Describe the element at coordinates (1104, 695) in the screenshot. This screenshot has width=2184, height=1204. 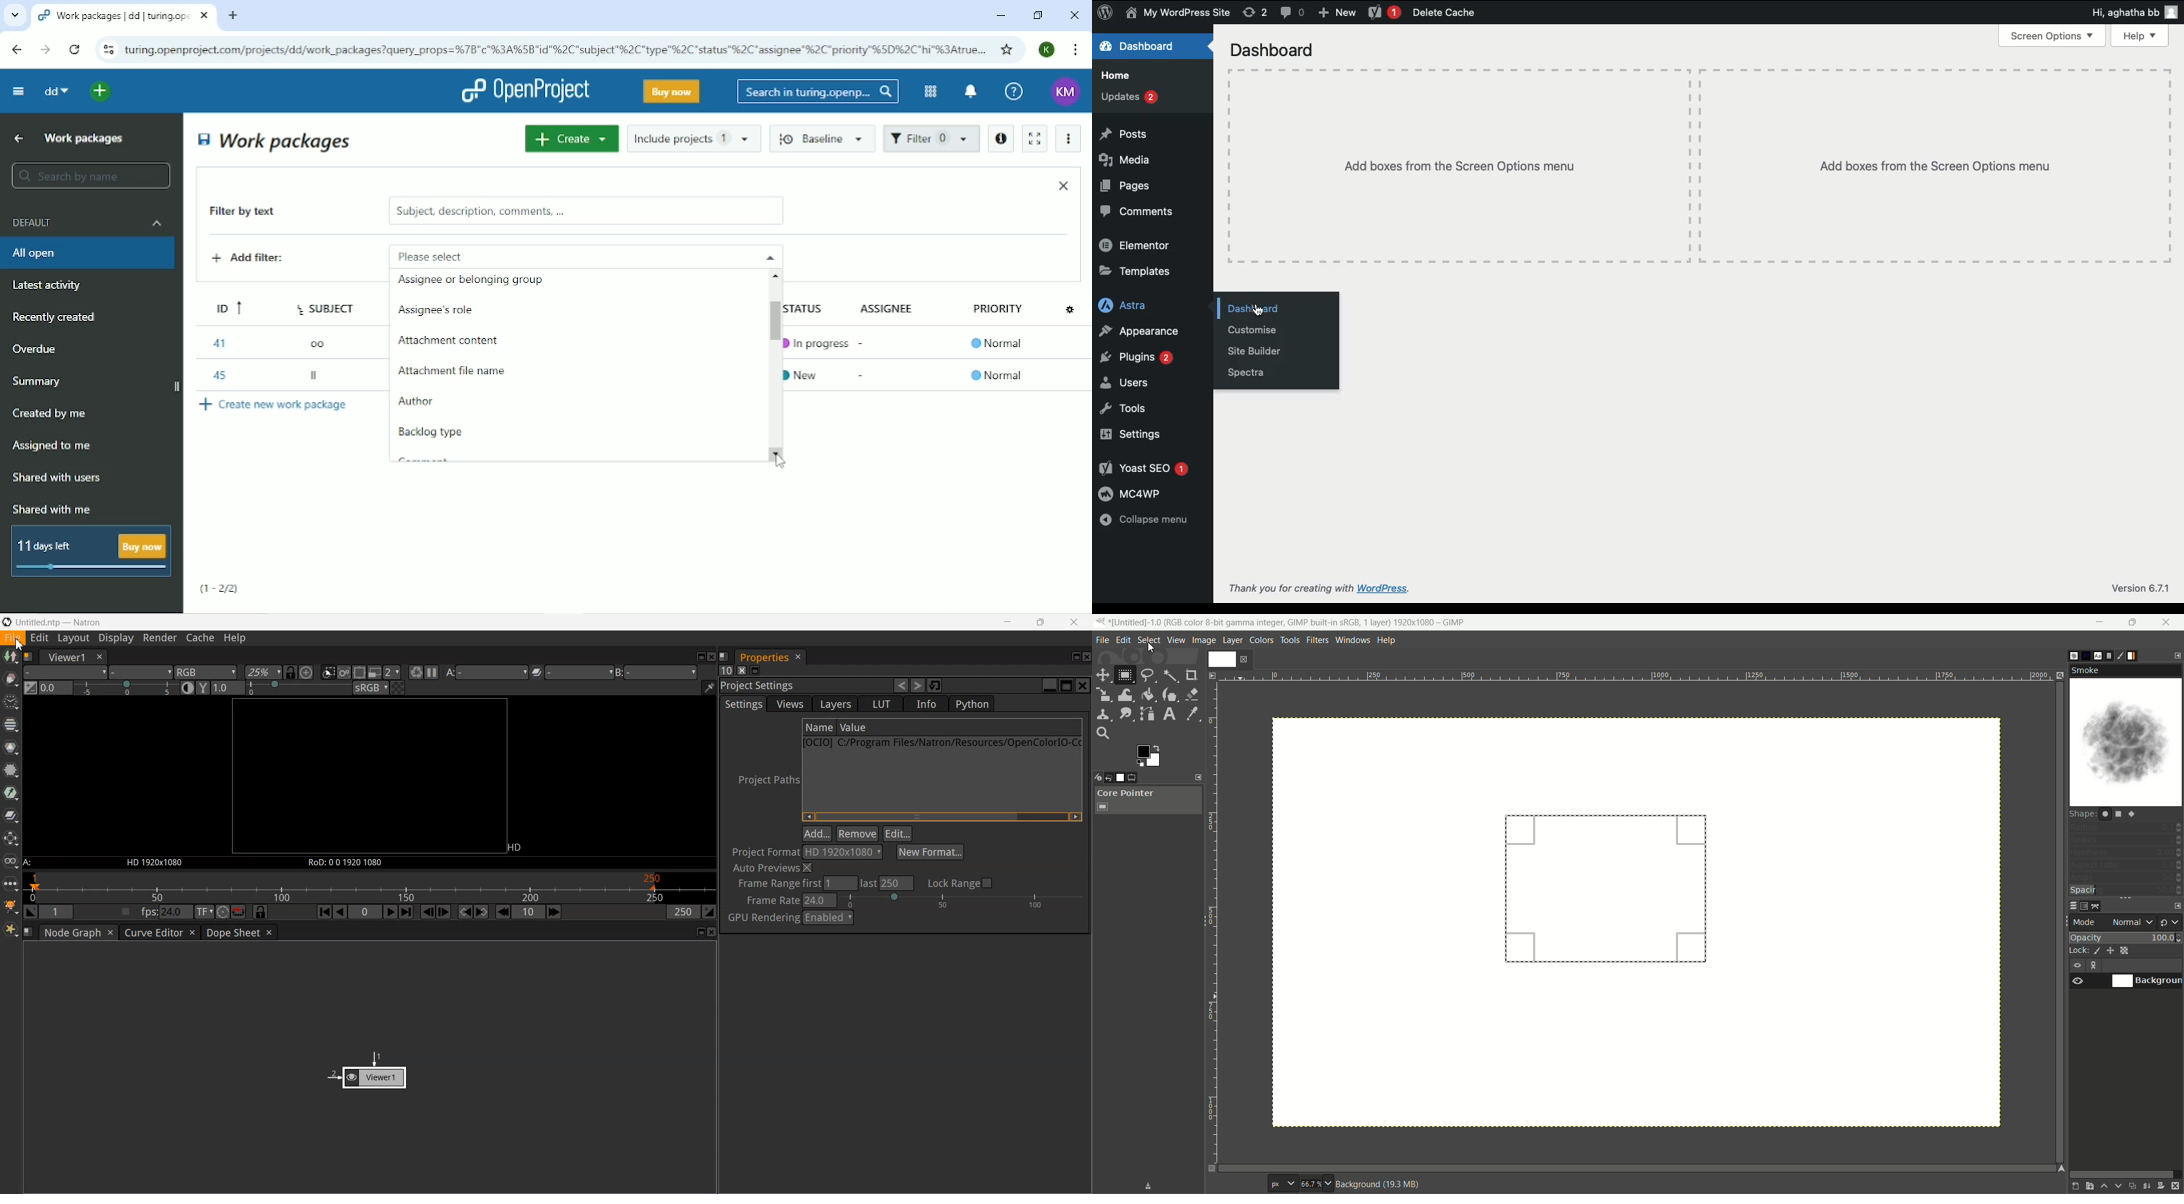
I see `scale tool` at that location.